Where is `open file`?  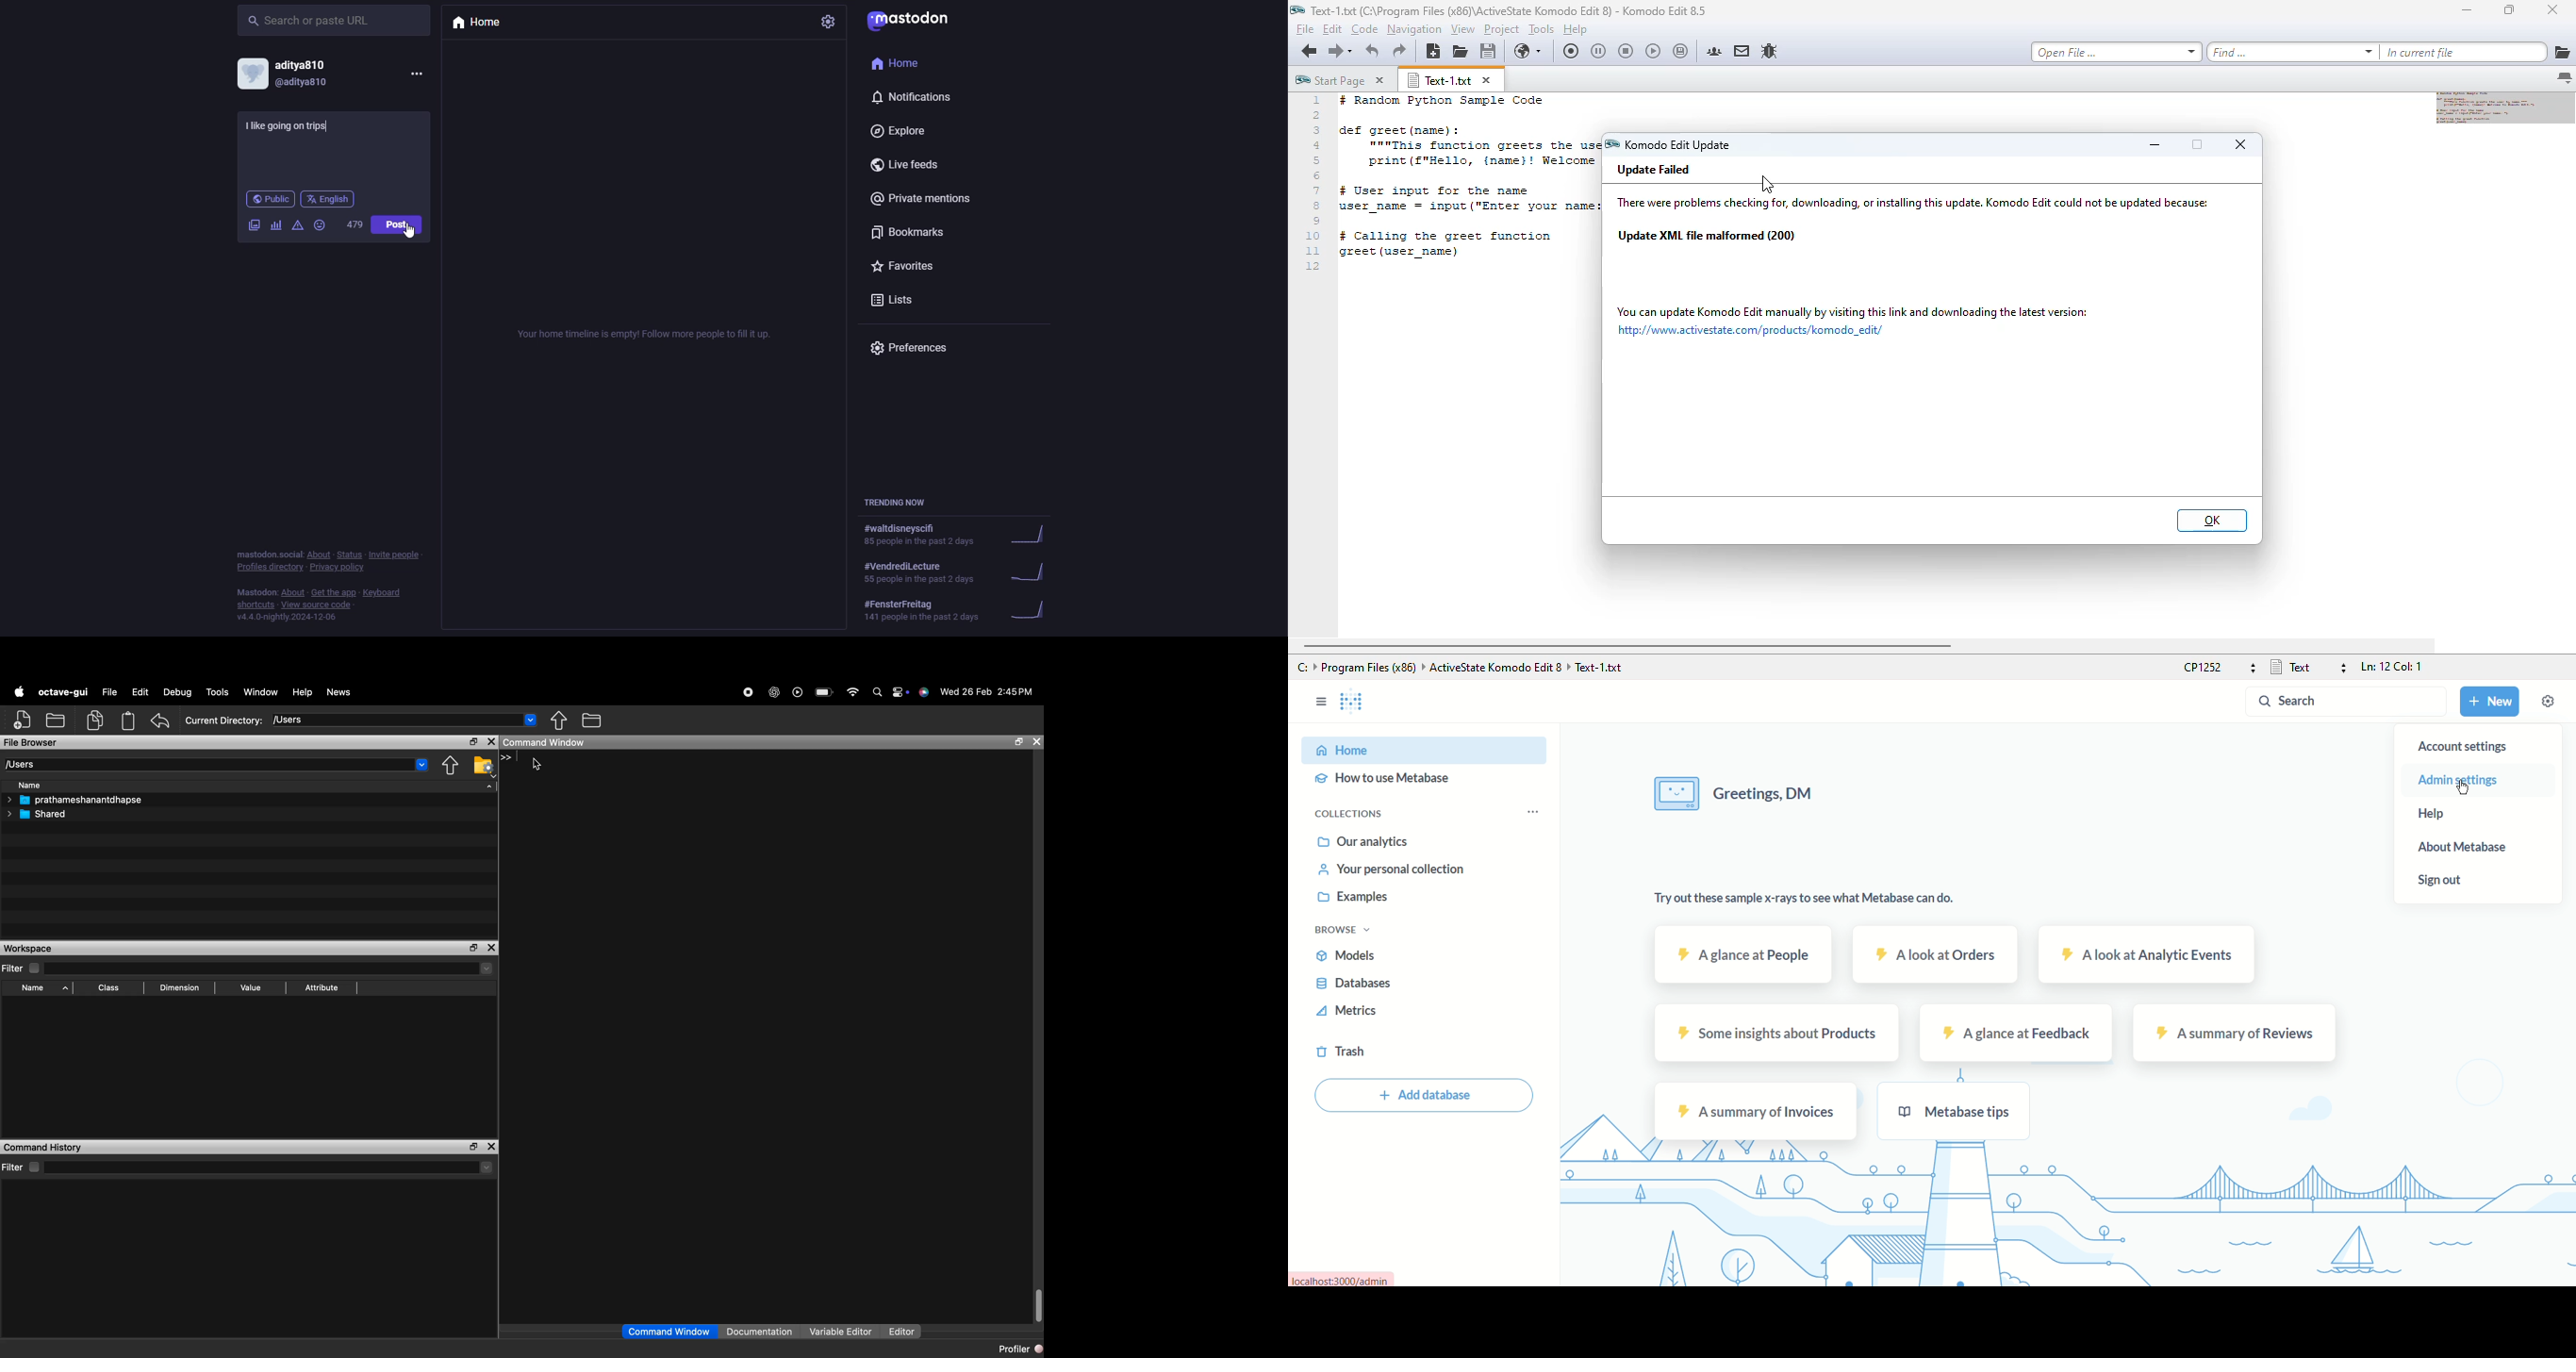 open file is located at coordinates (1460, 52).